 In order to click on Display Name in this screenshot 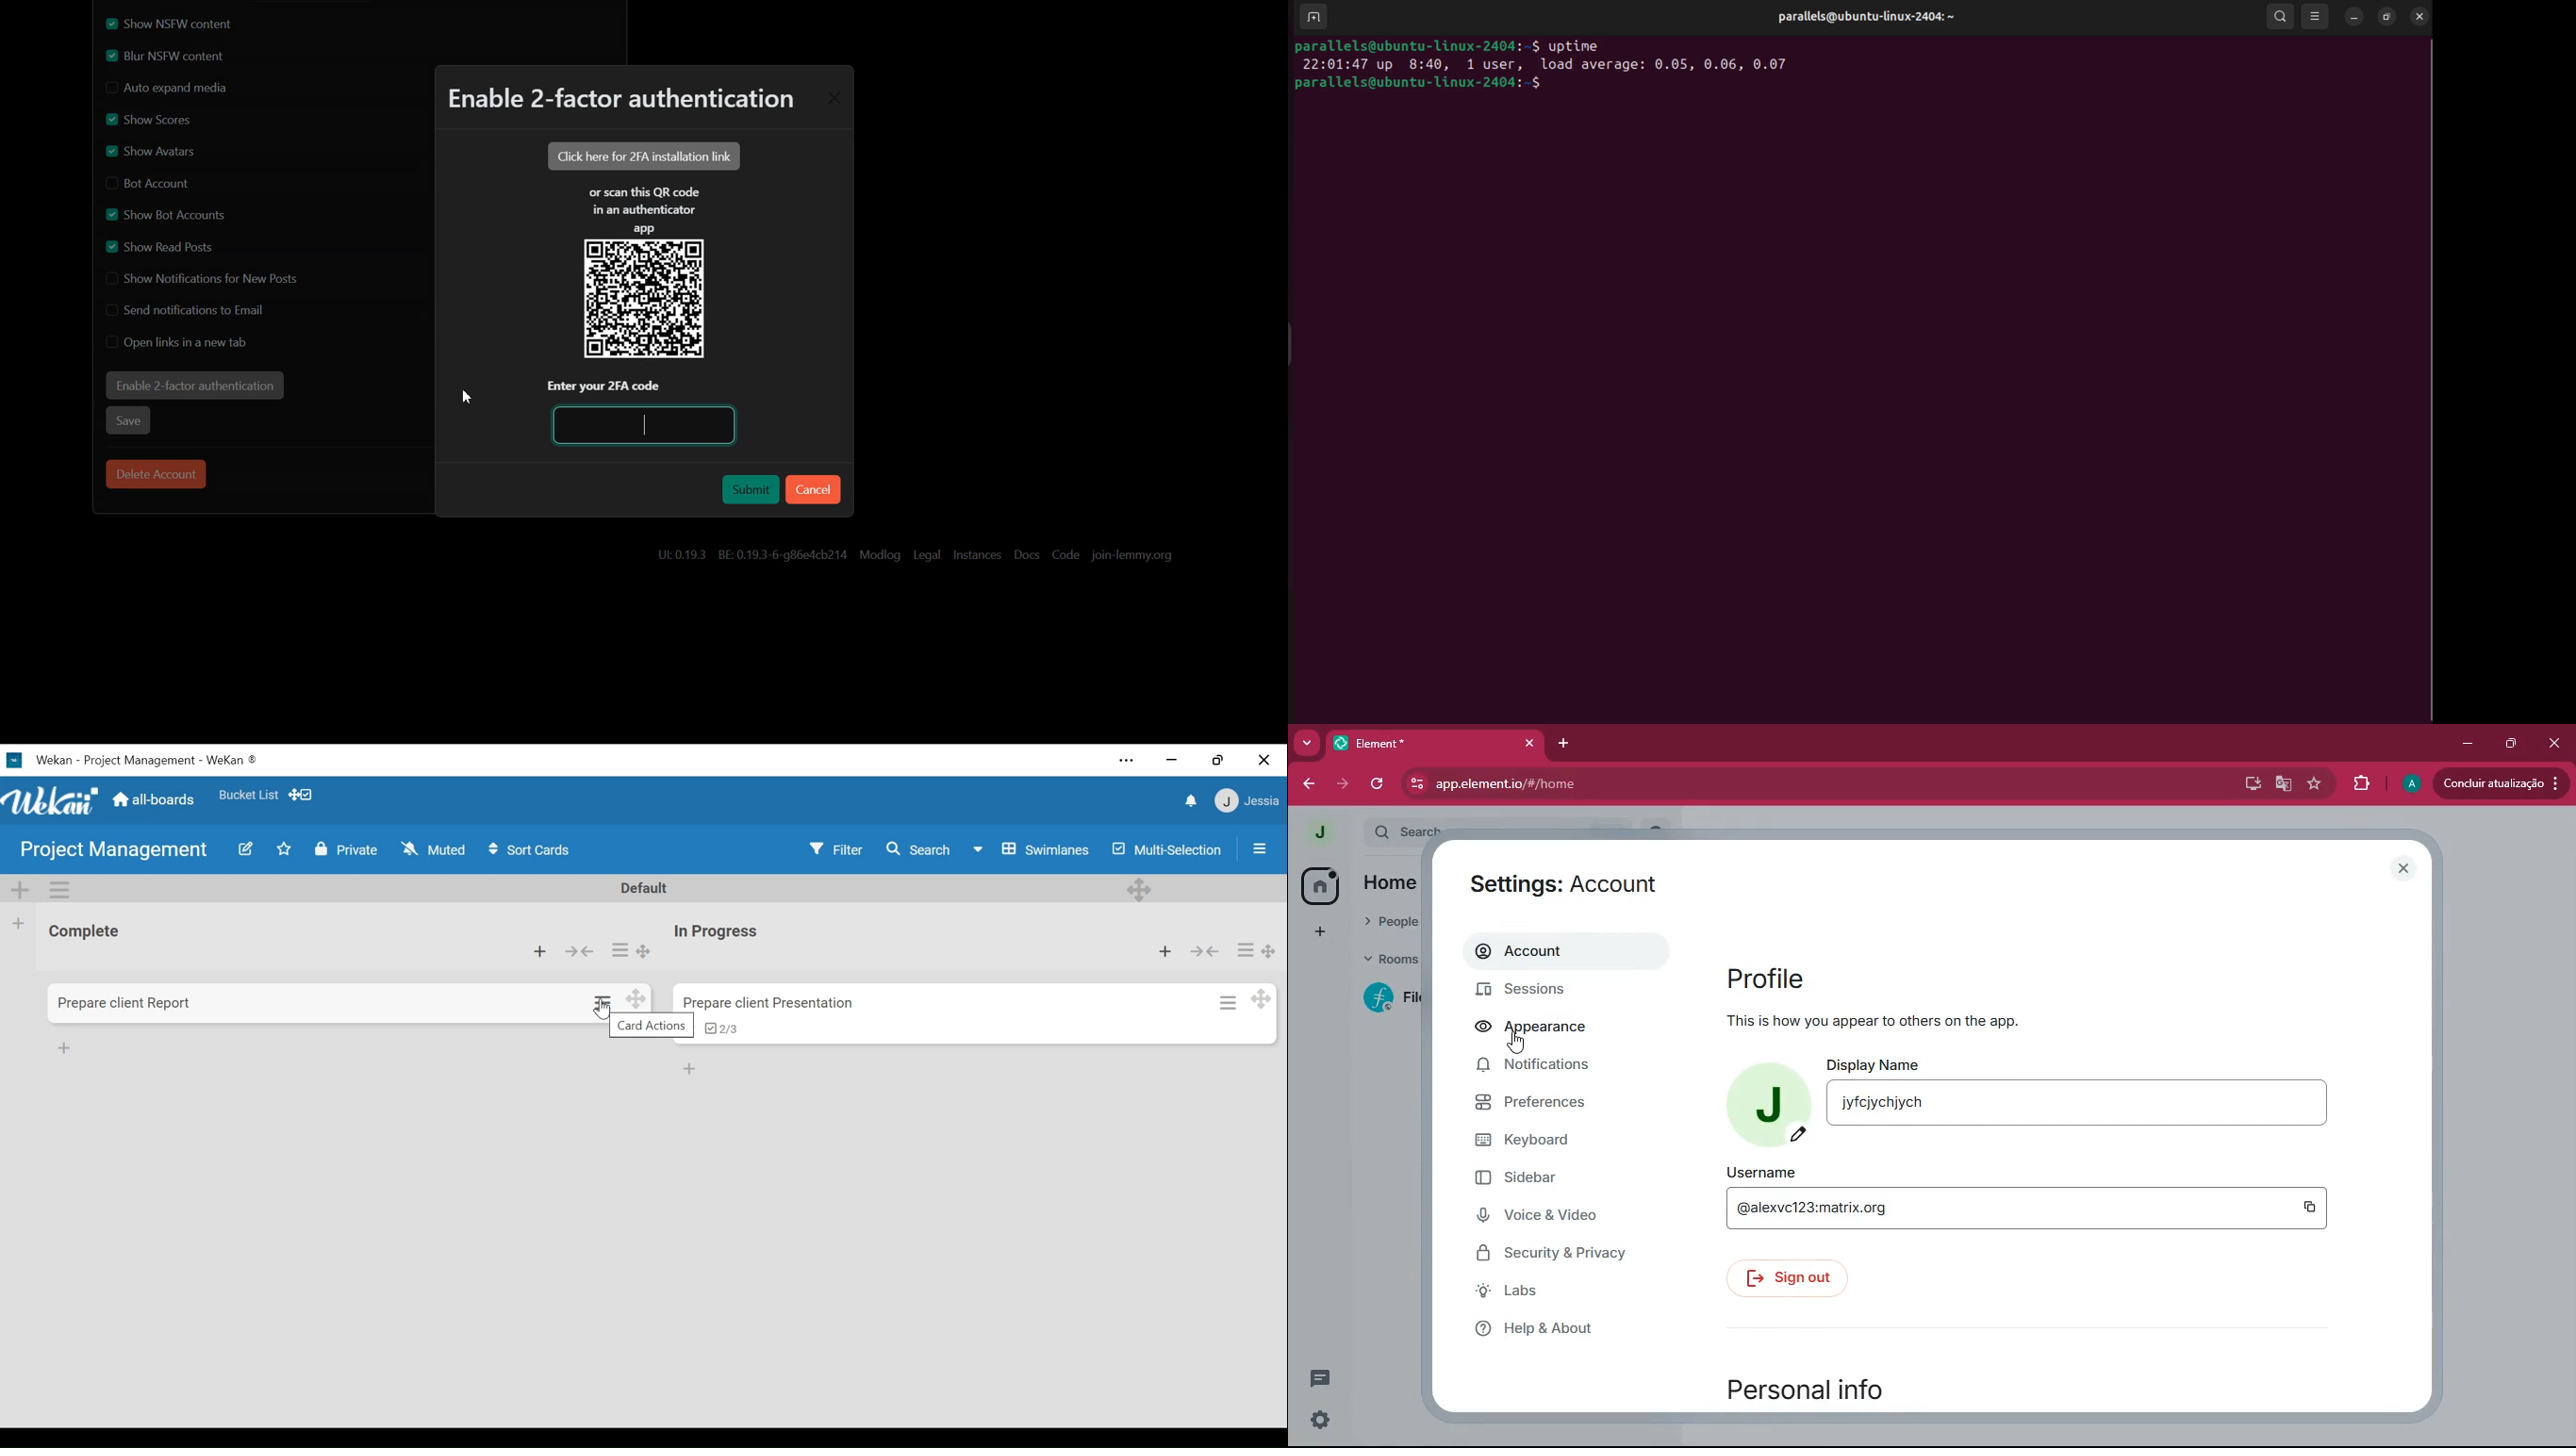, I will do `click(1876, 1062)`.